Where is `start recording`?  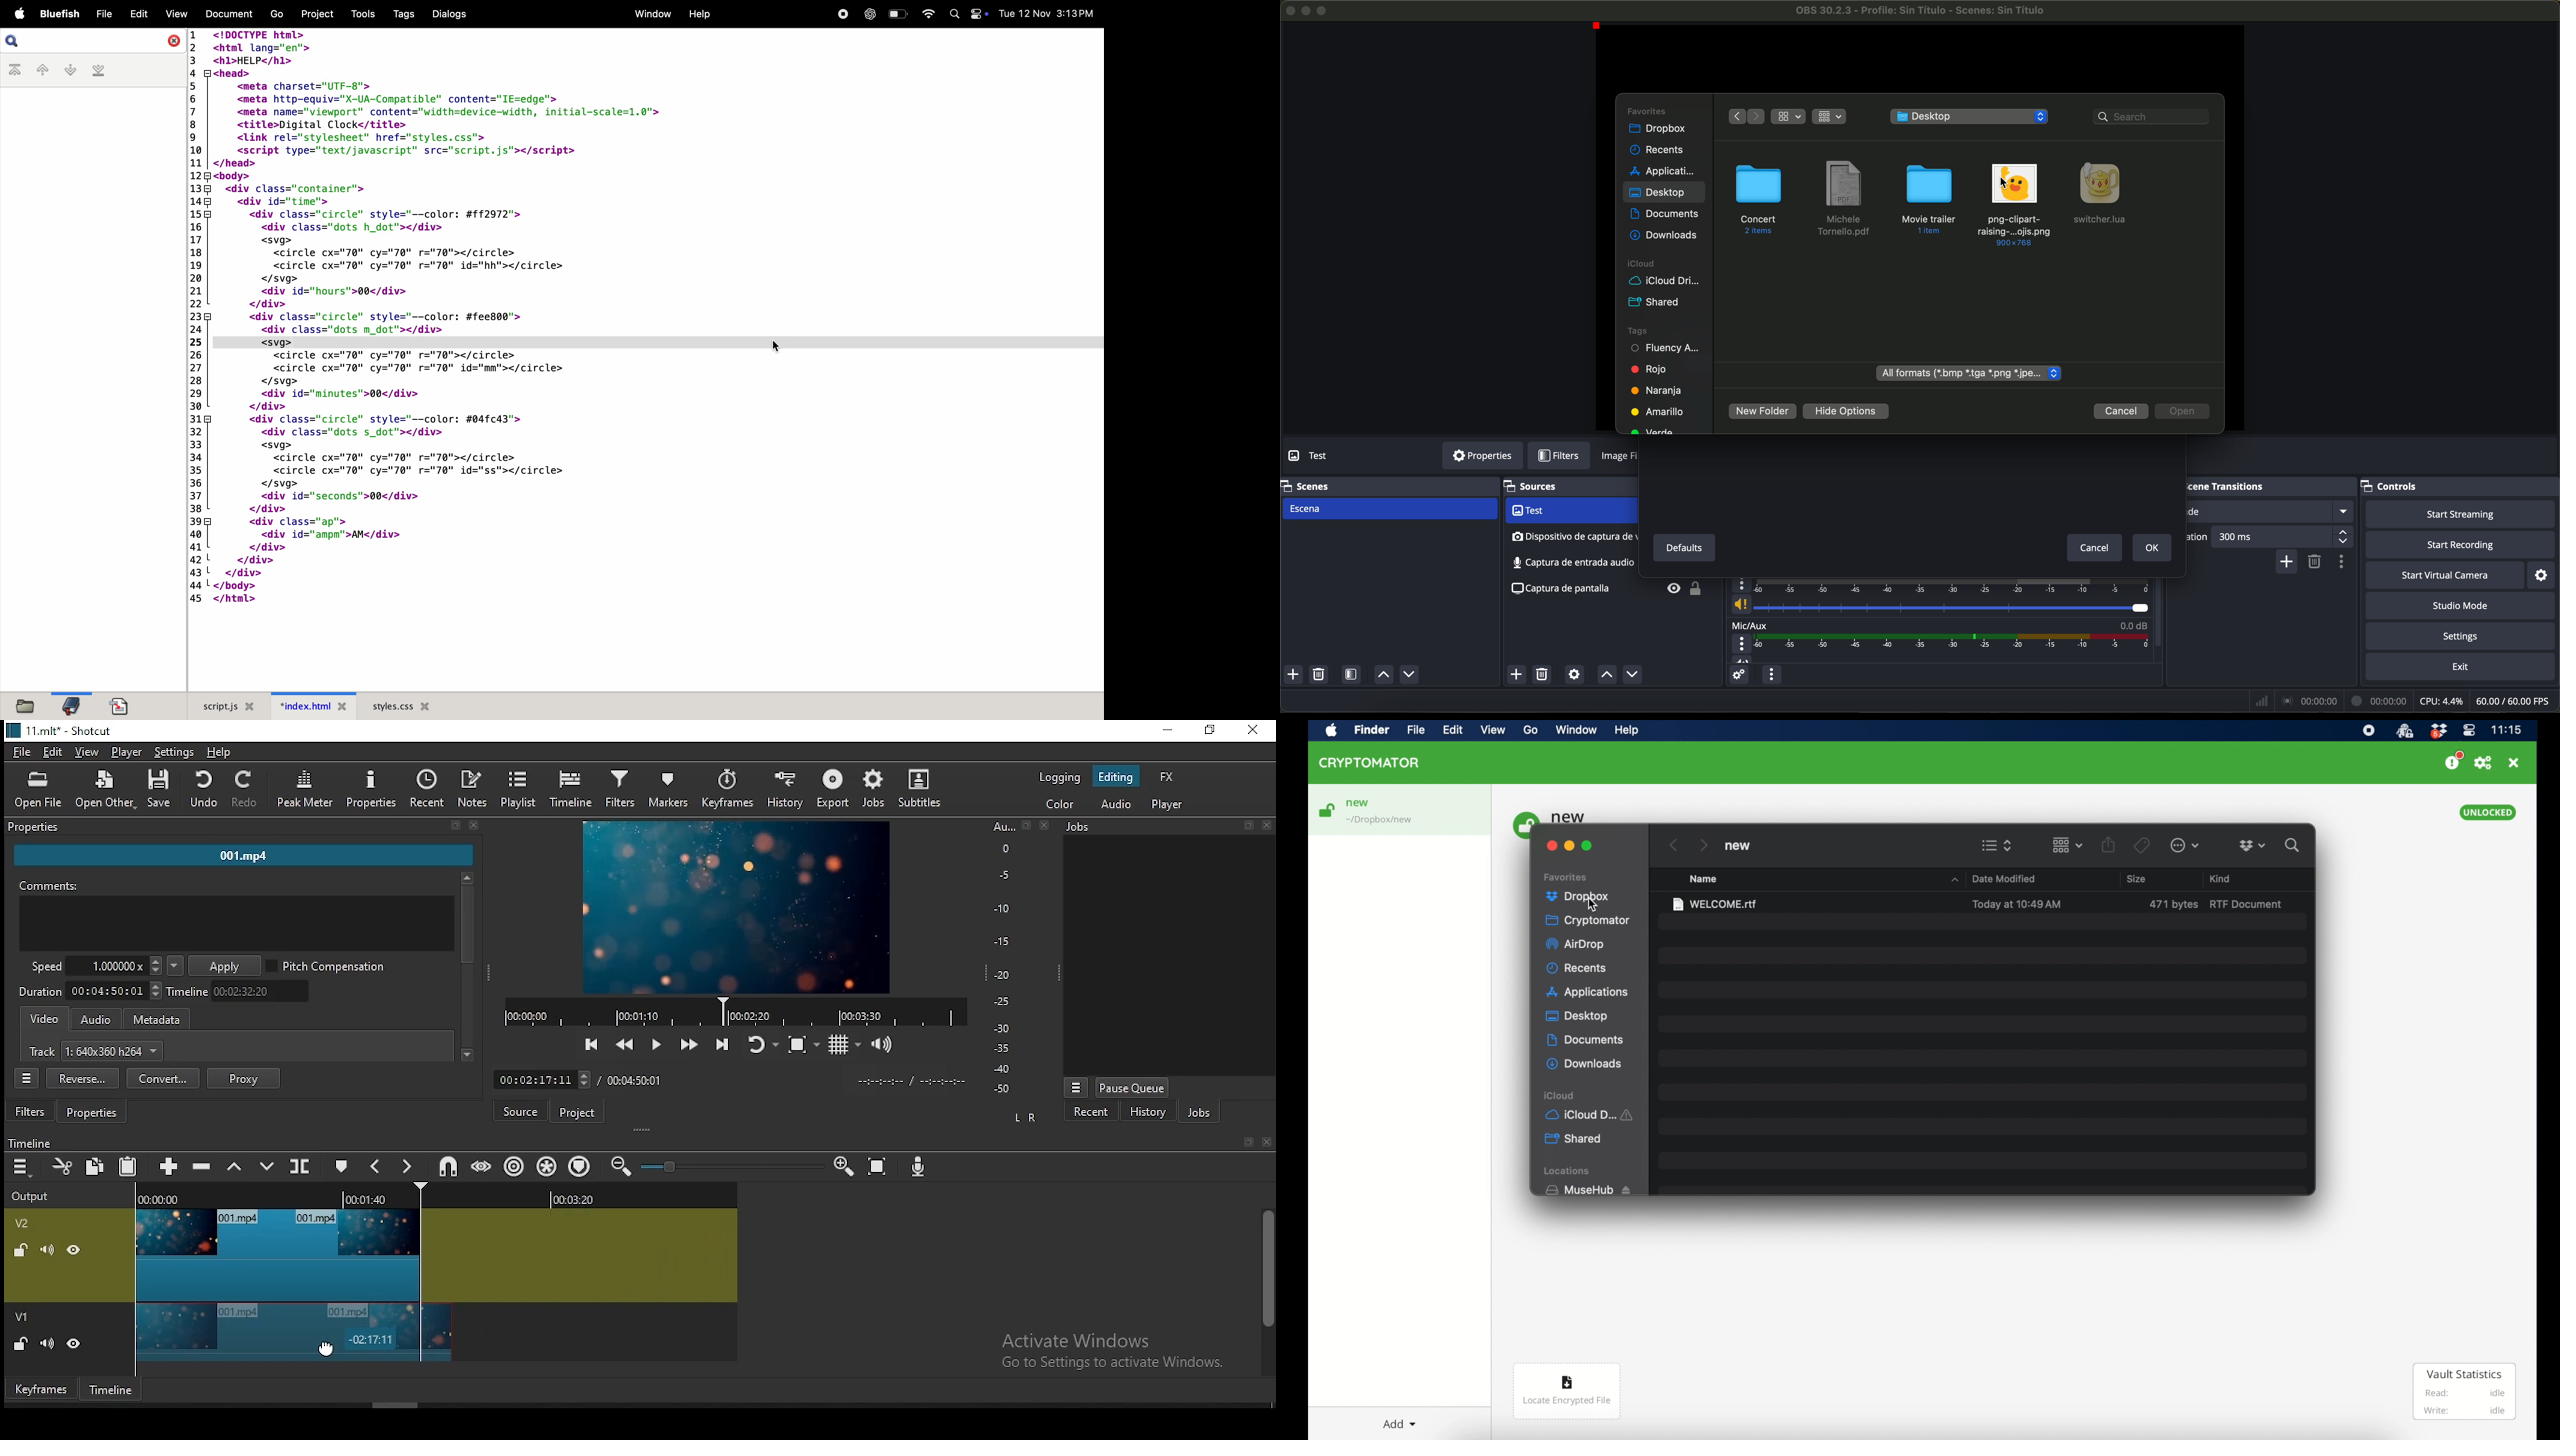
start recording is located at coordinates (2462, 546).